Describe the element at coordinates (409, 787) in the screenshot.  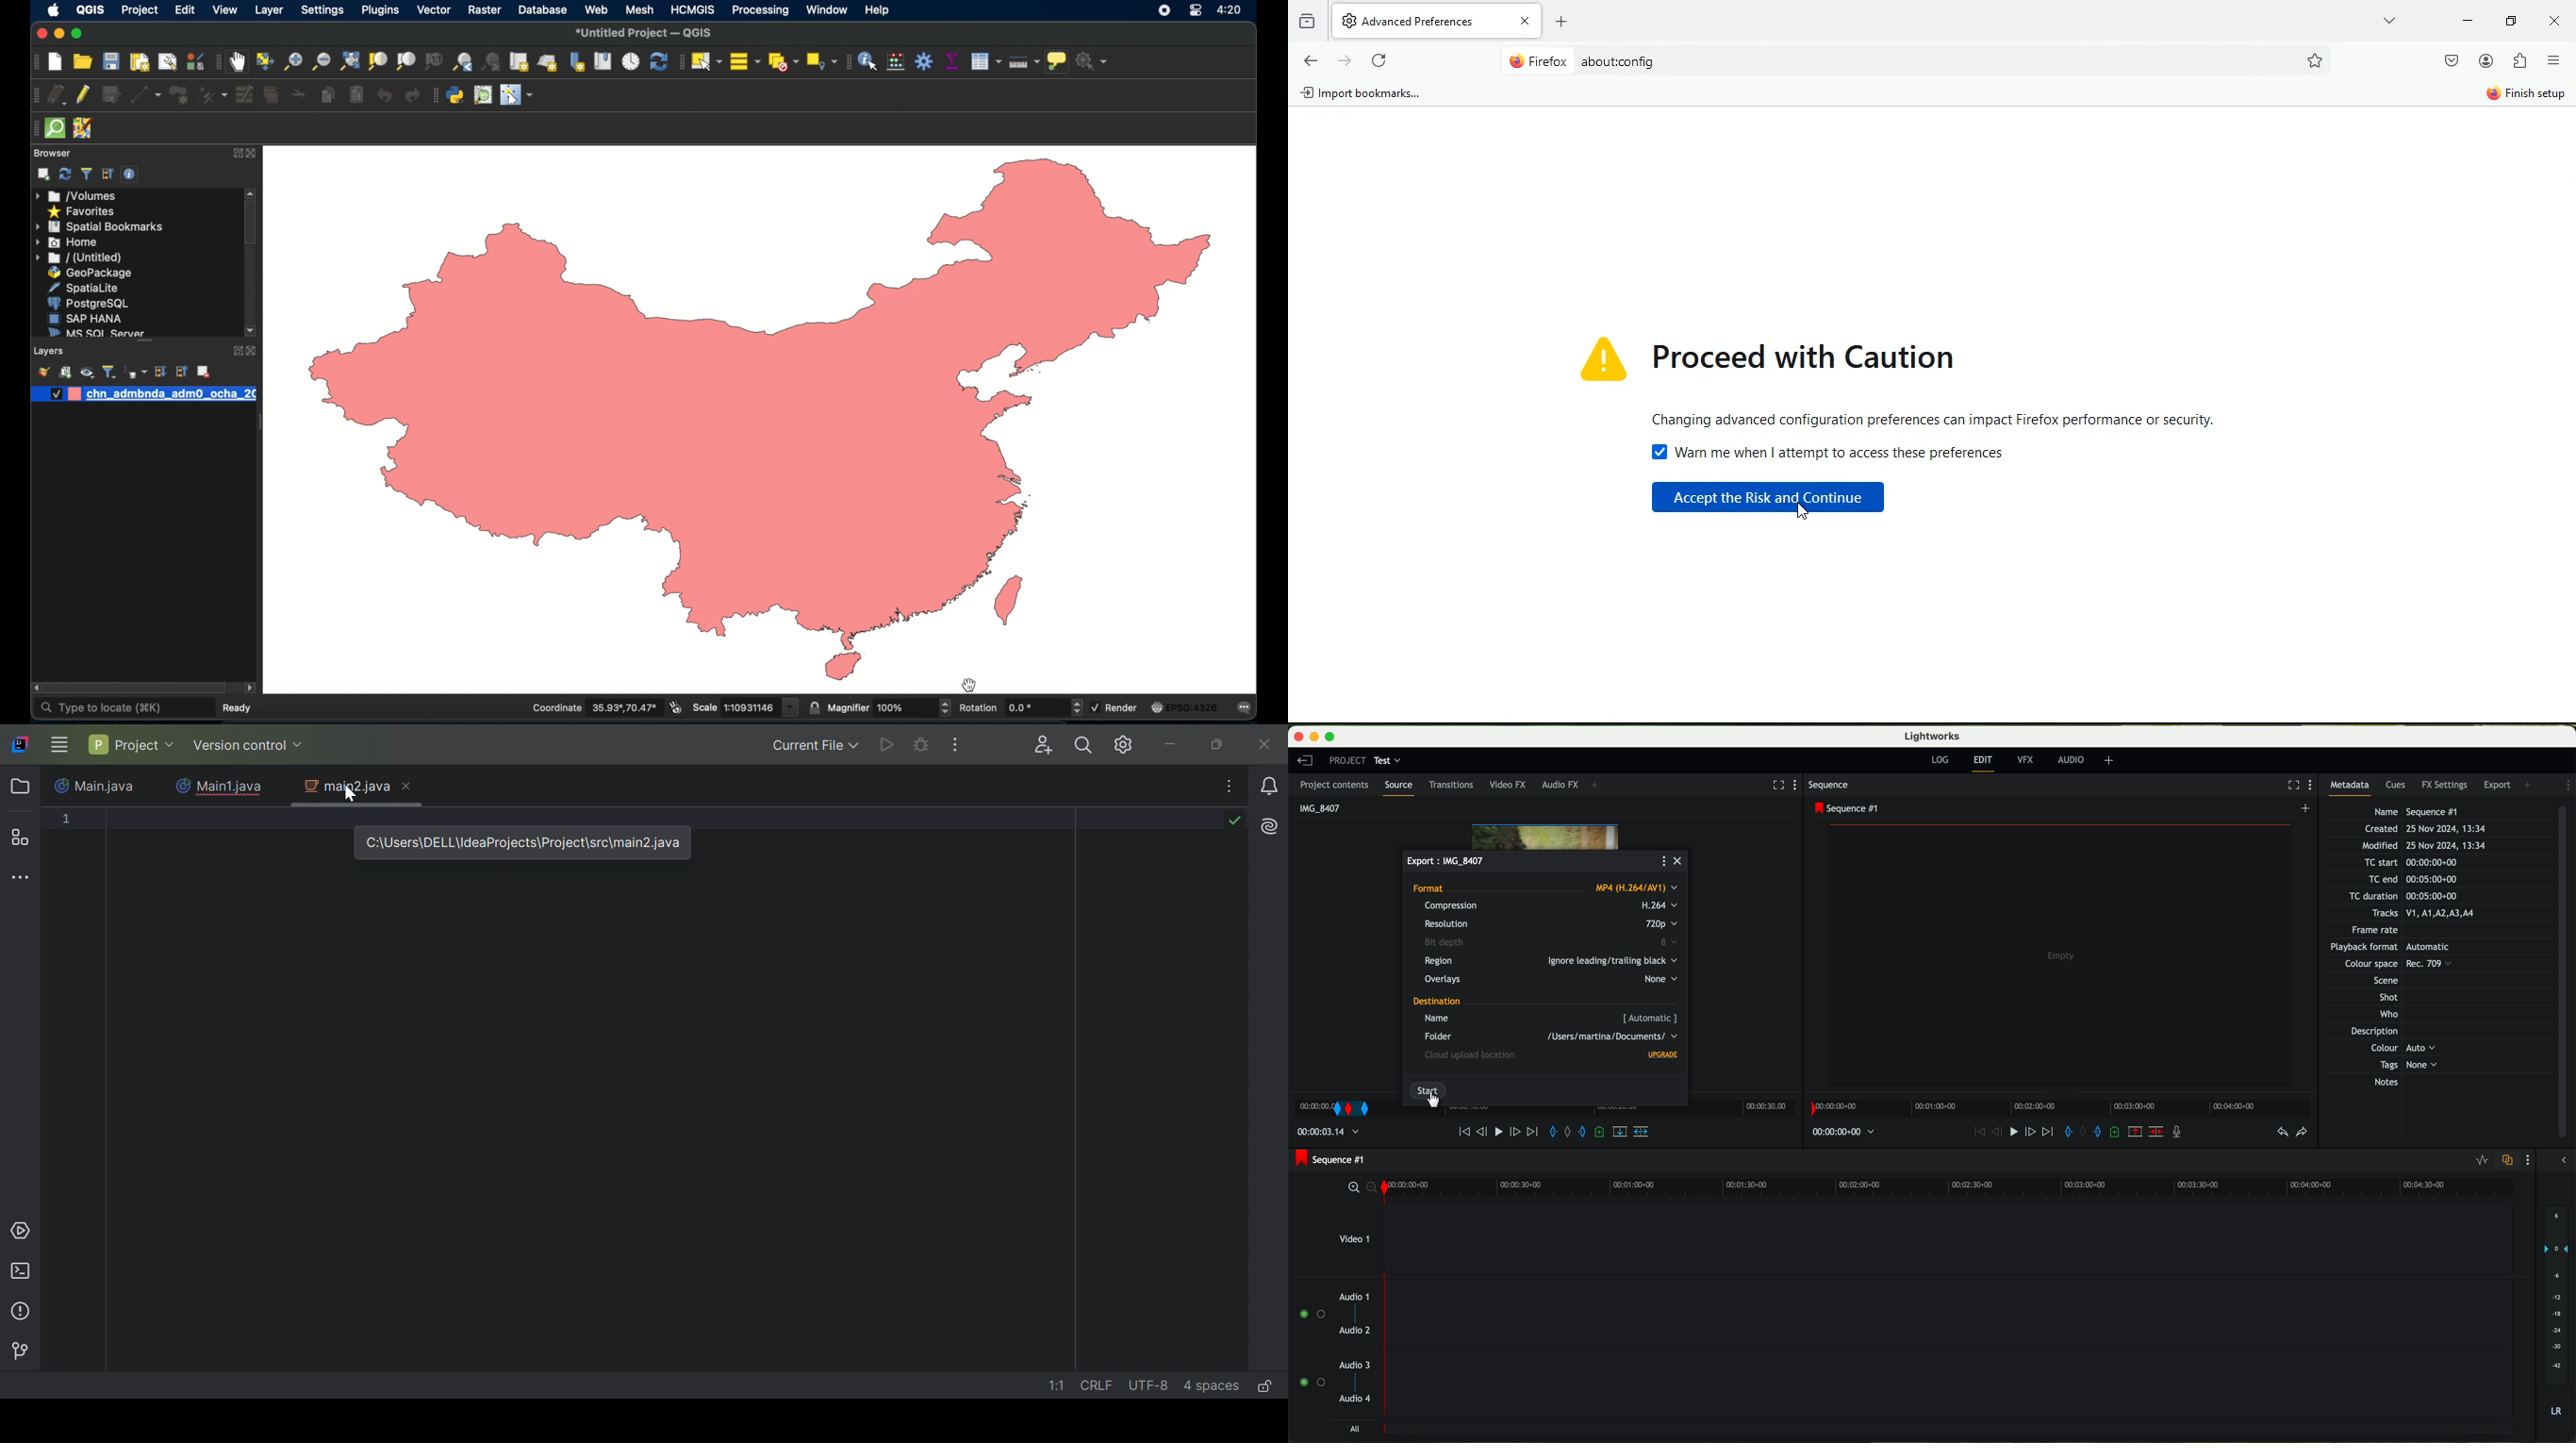
I see `Close` at that location.